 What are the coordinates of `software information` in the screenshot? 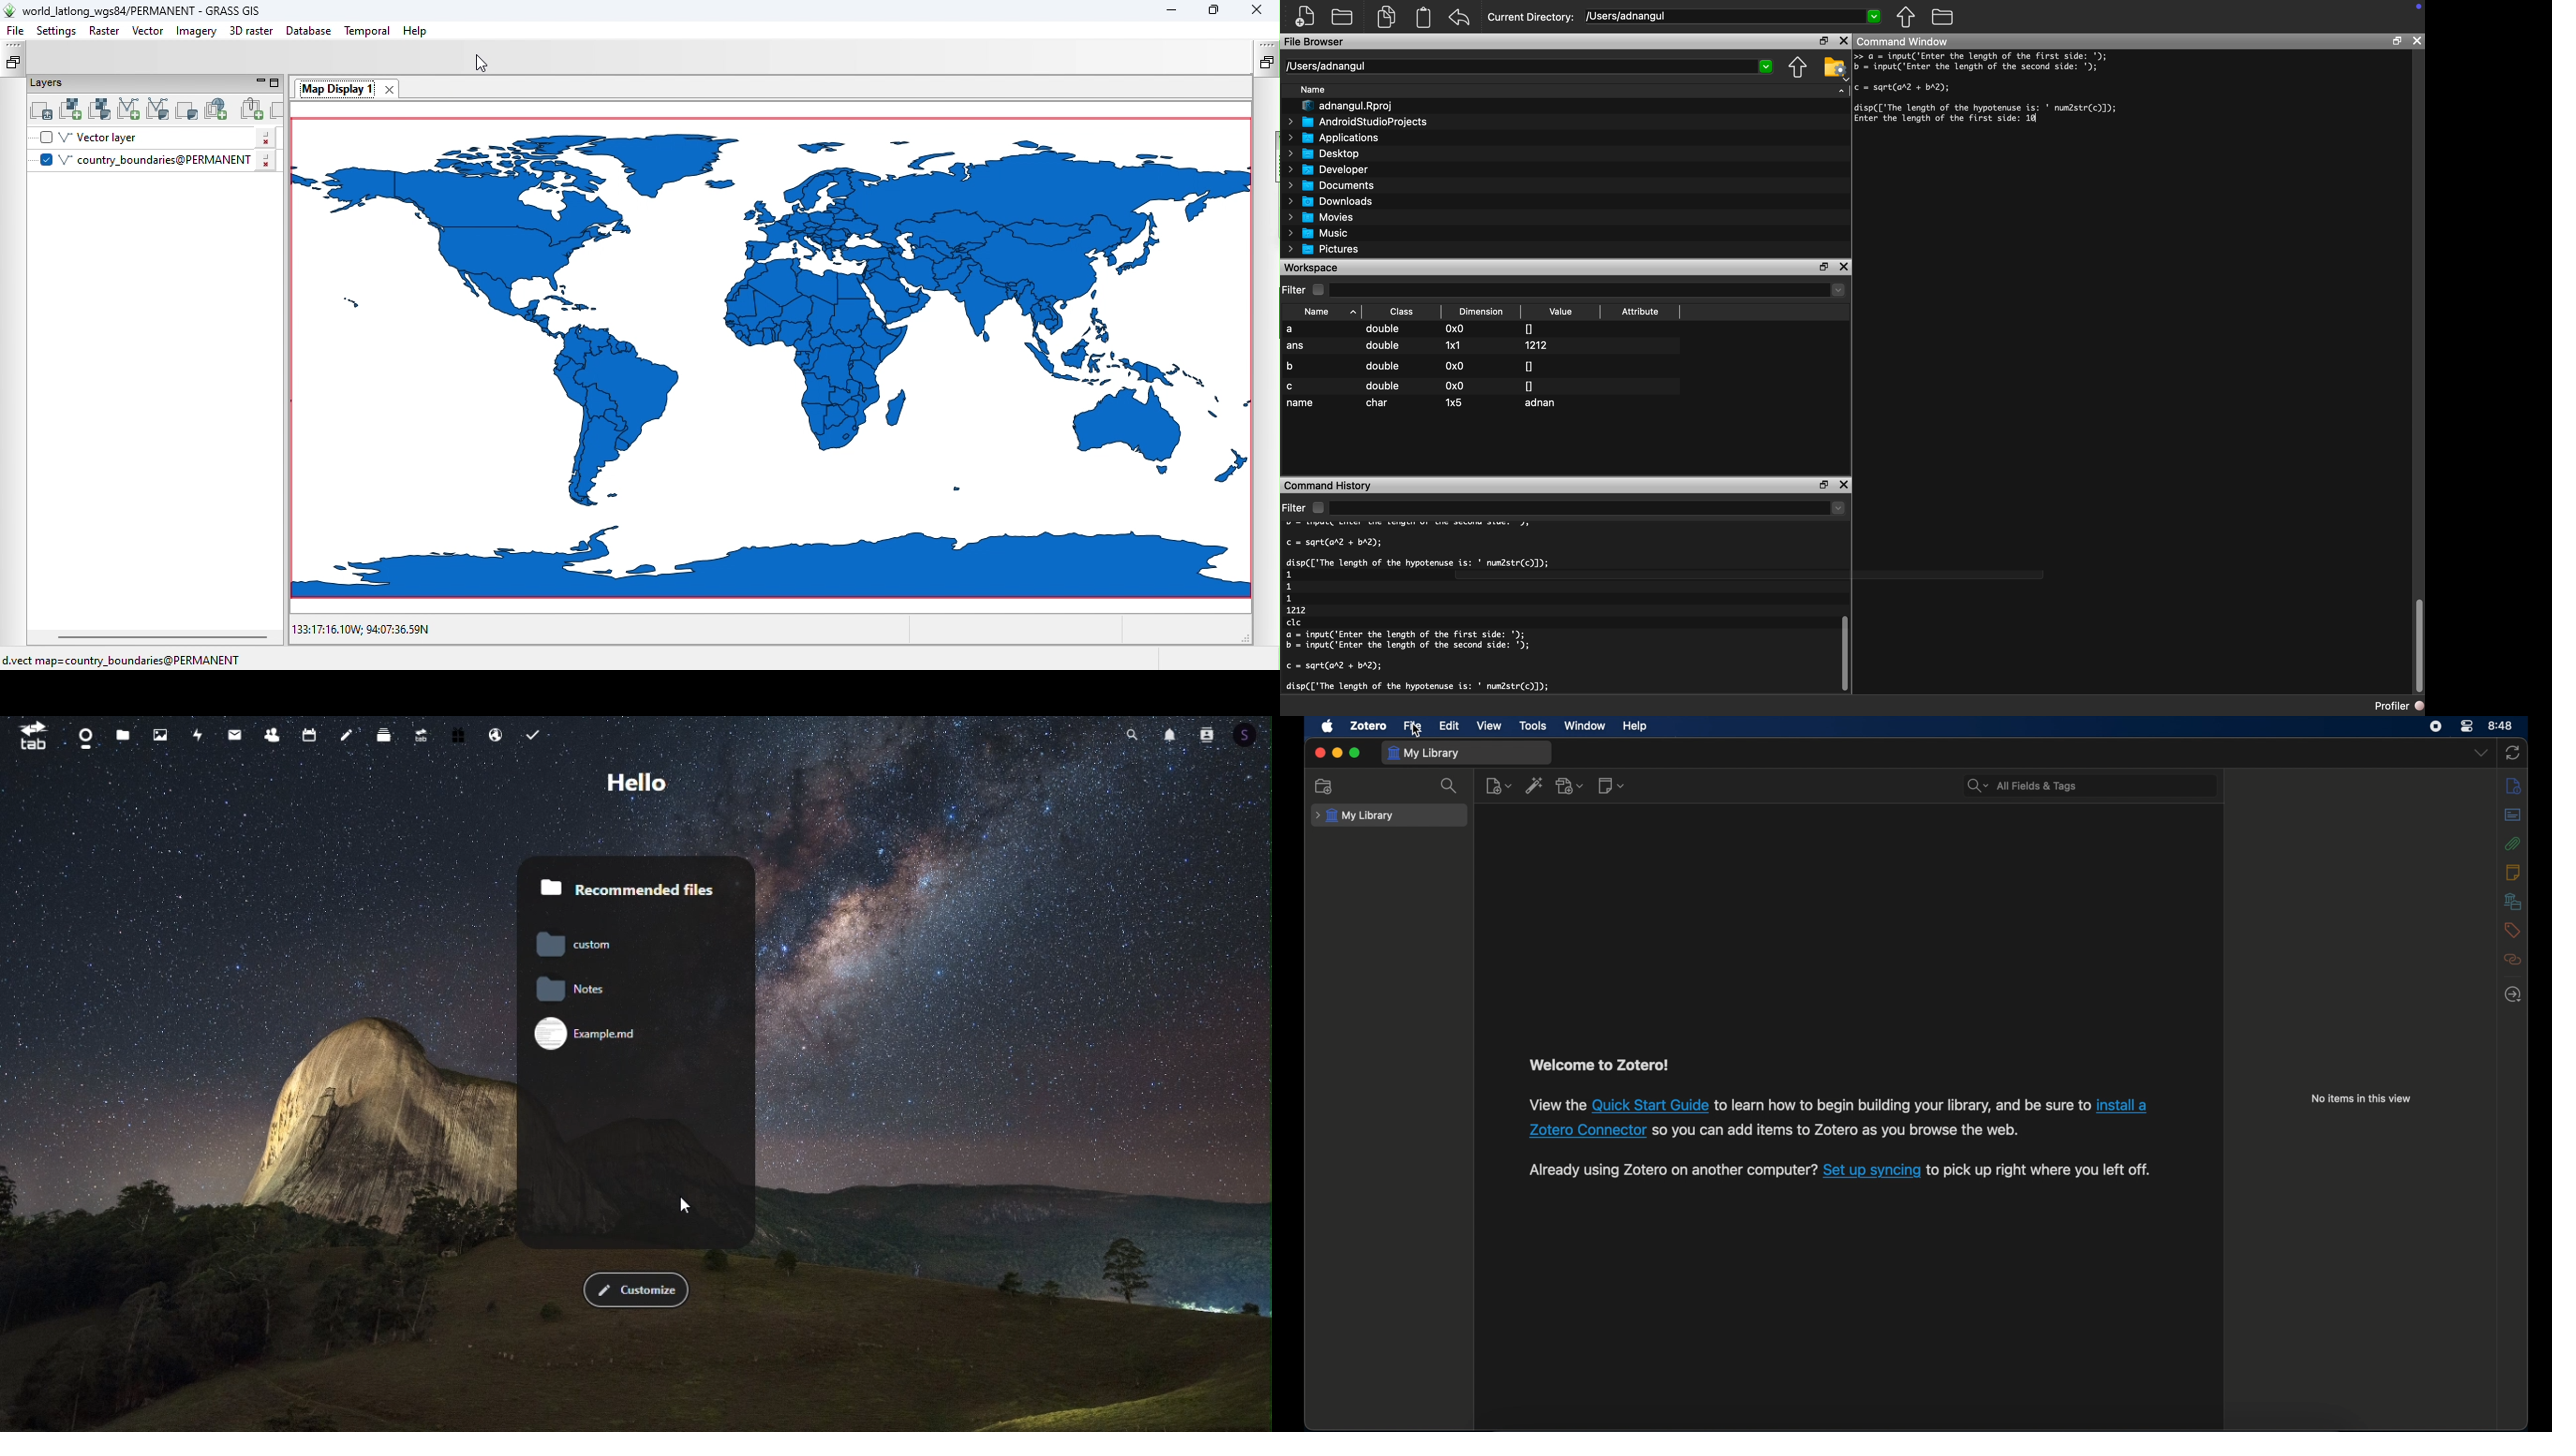 It's located at (2040, 1172).